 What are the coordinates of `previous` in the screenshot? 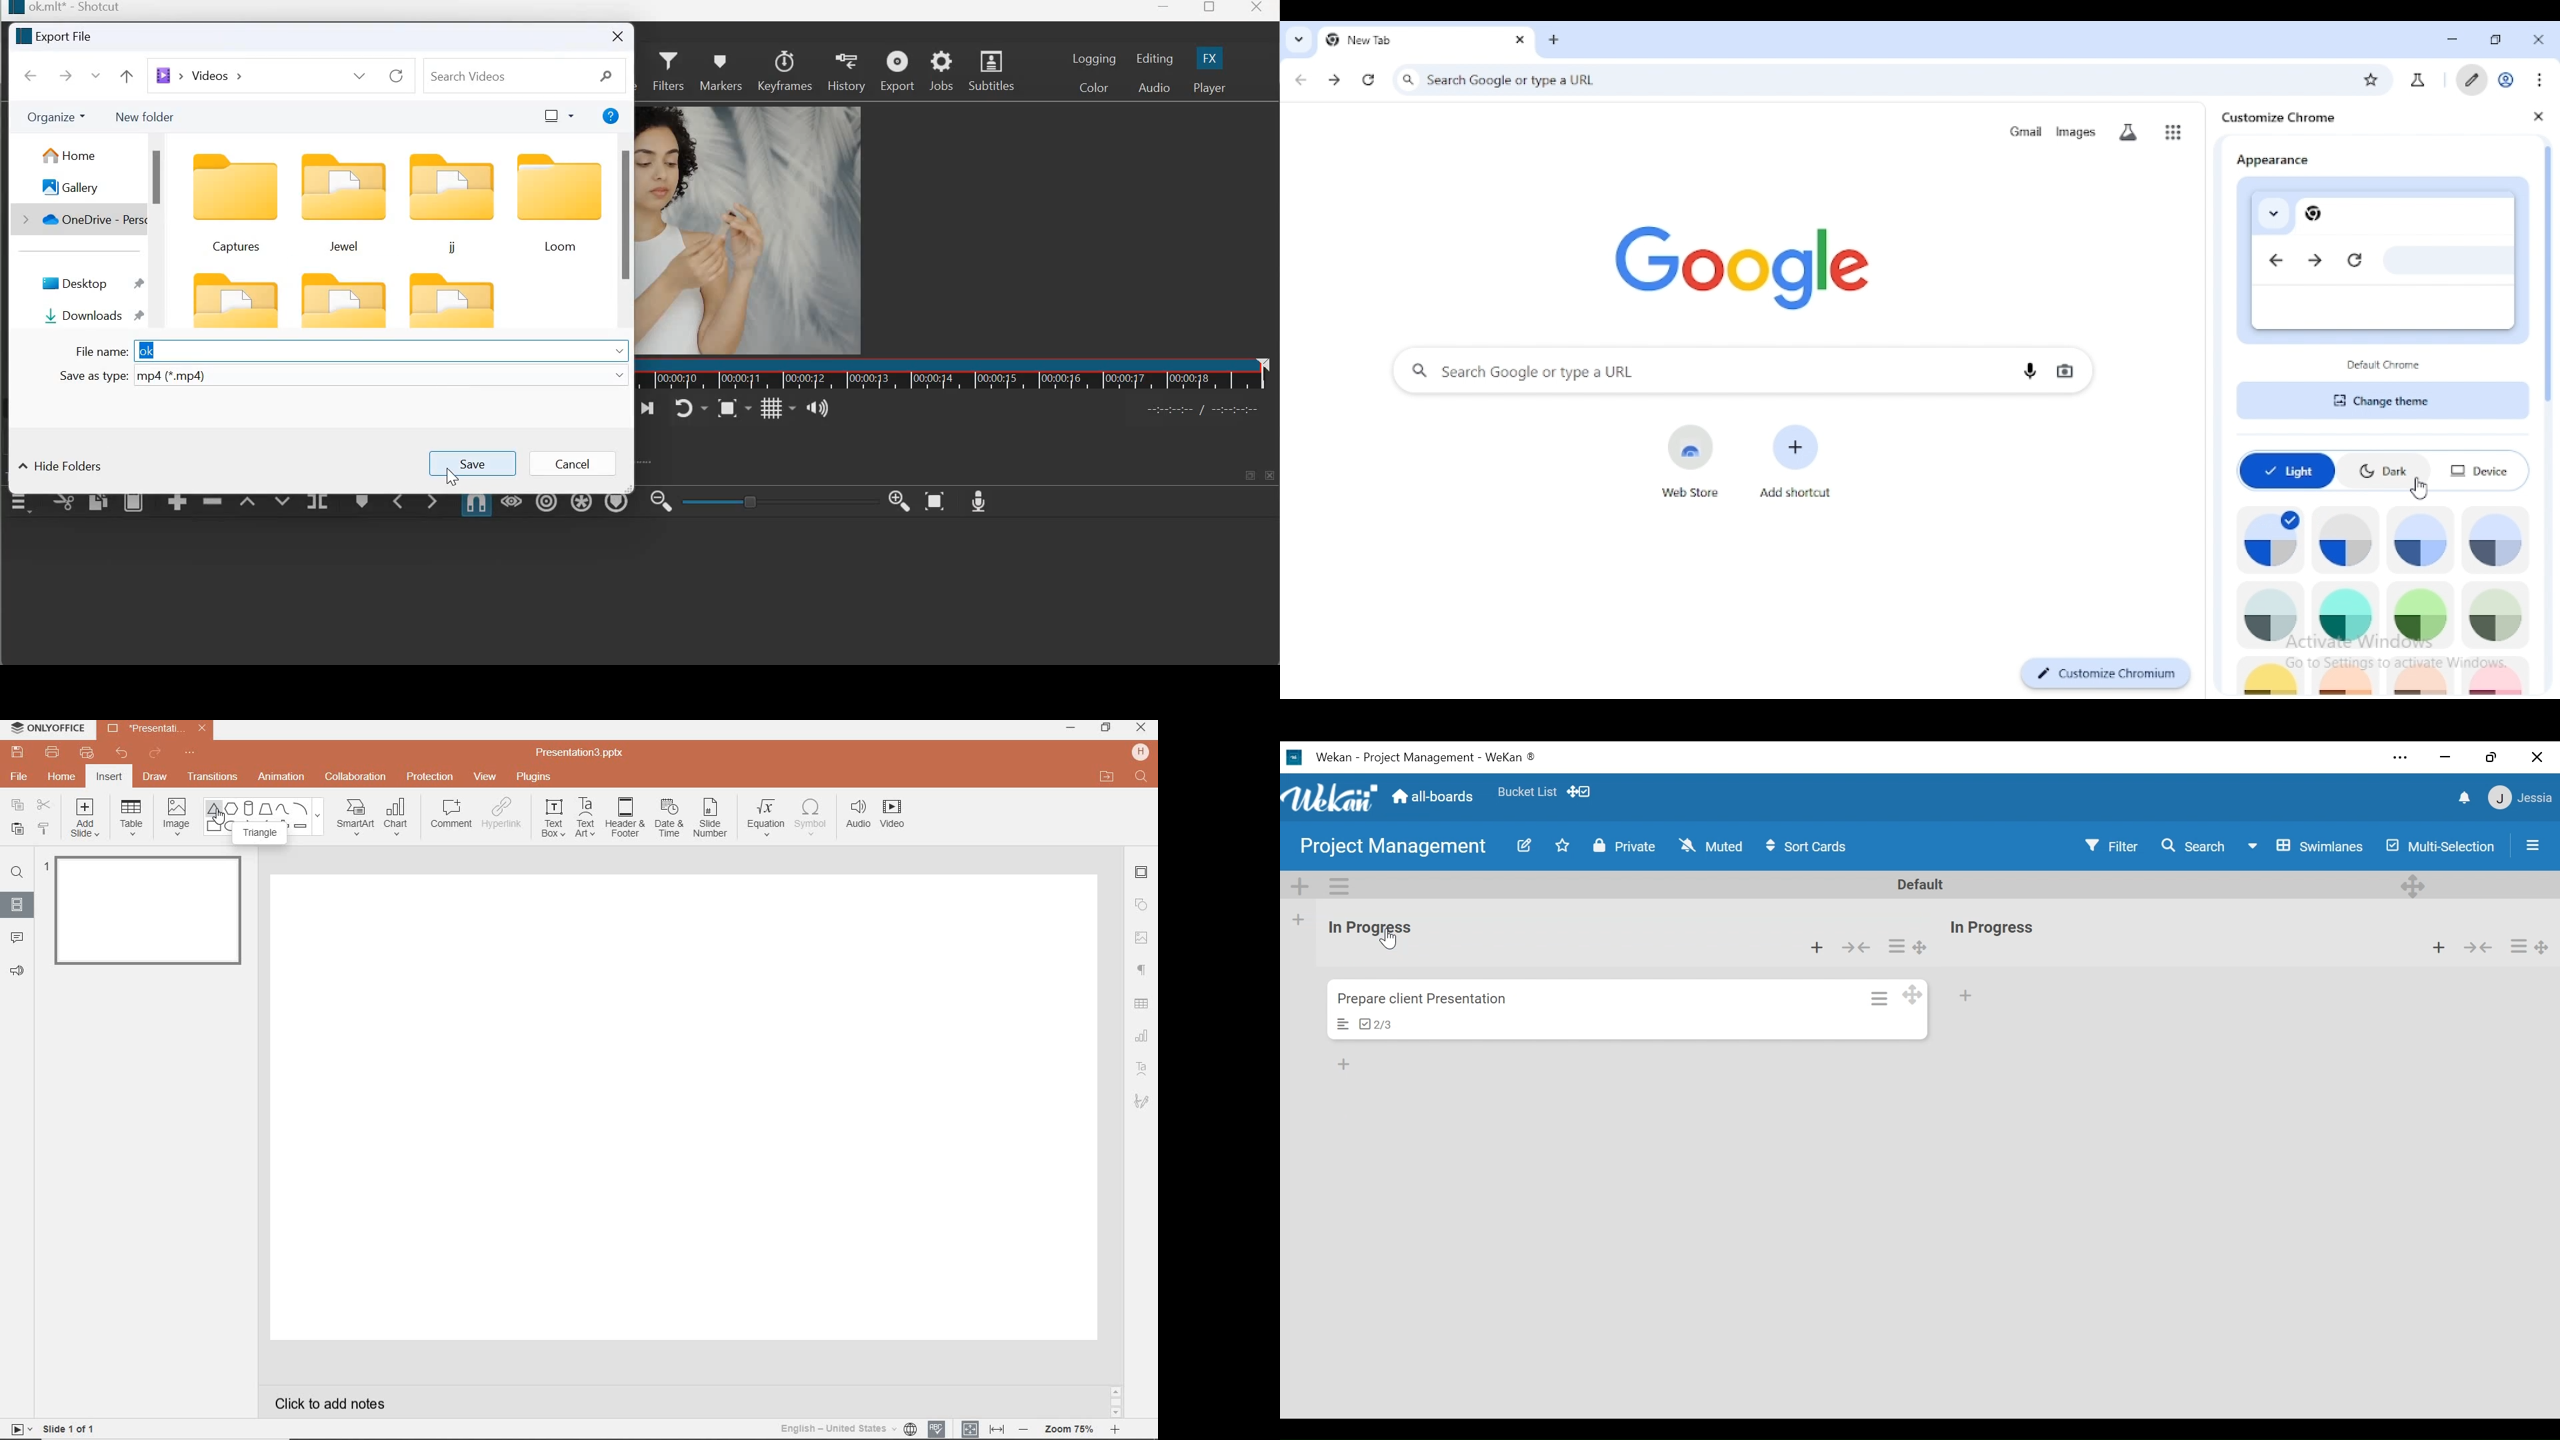 It's located at (2280, 262).